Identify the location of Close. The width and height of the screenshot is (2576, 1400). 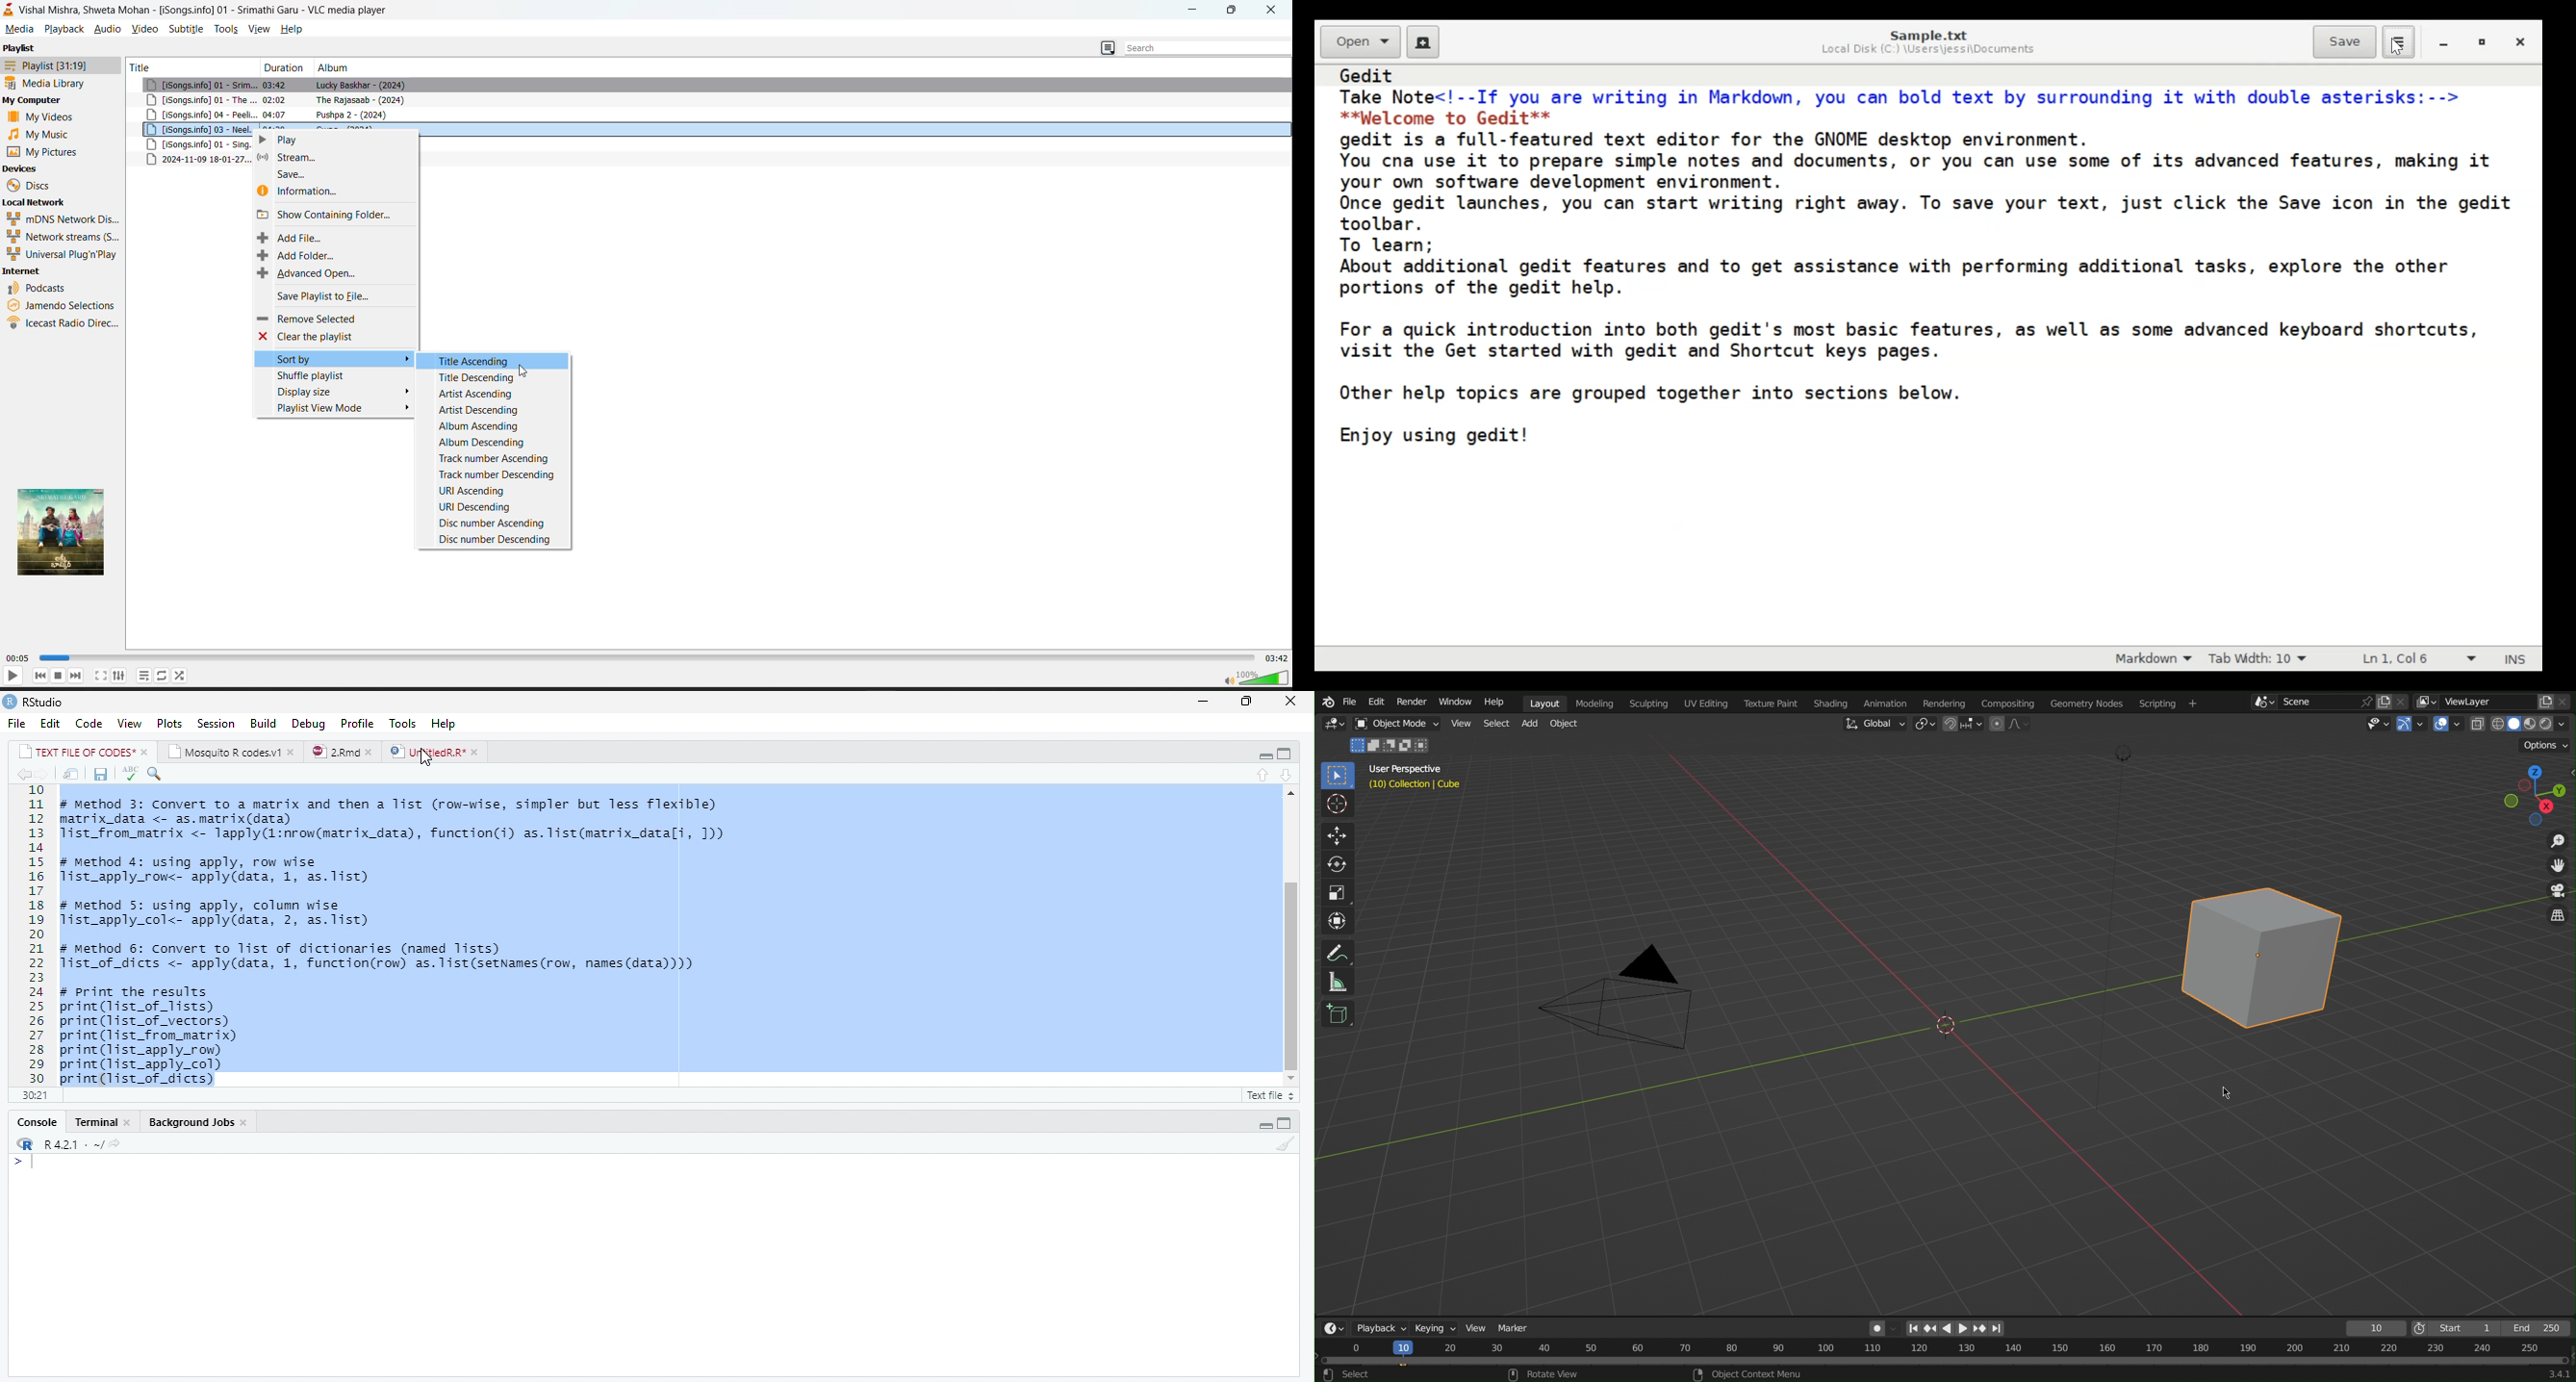
(1291, 701).